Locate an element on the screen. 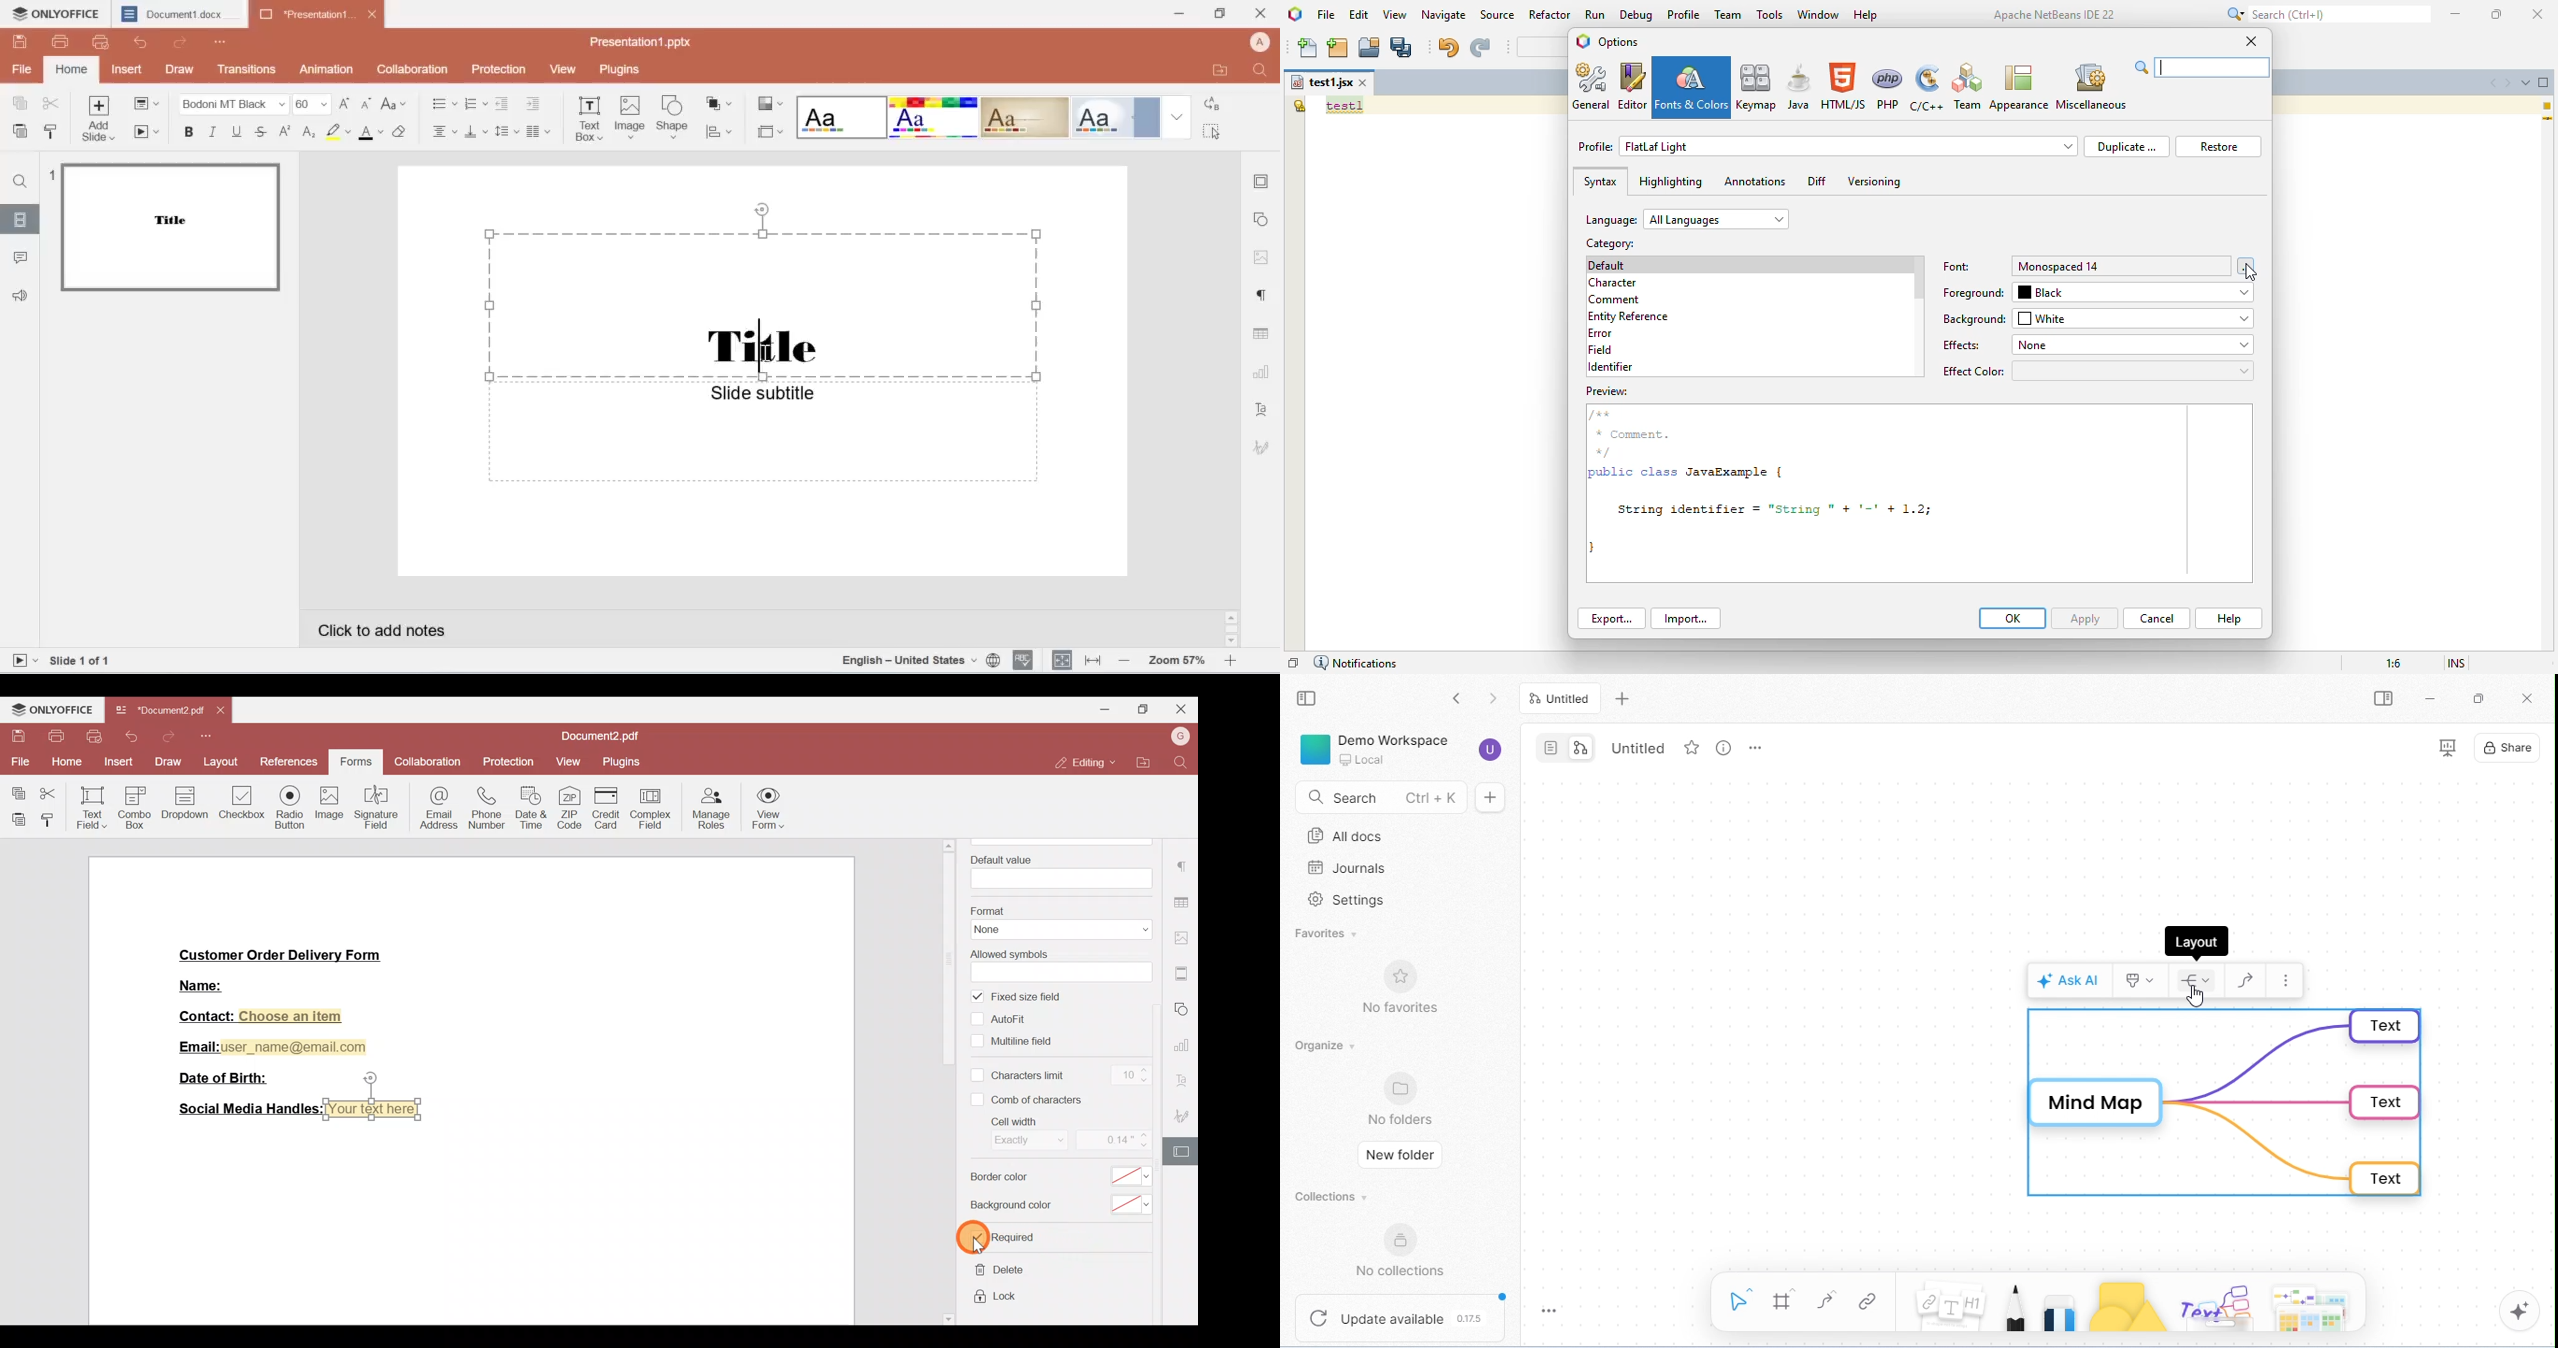 The height and width of the screenshot is (1372, 2576). tab name is located at coordinates (1639, 747).